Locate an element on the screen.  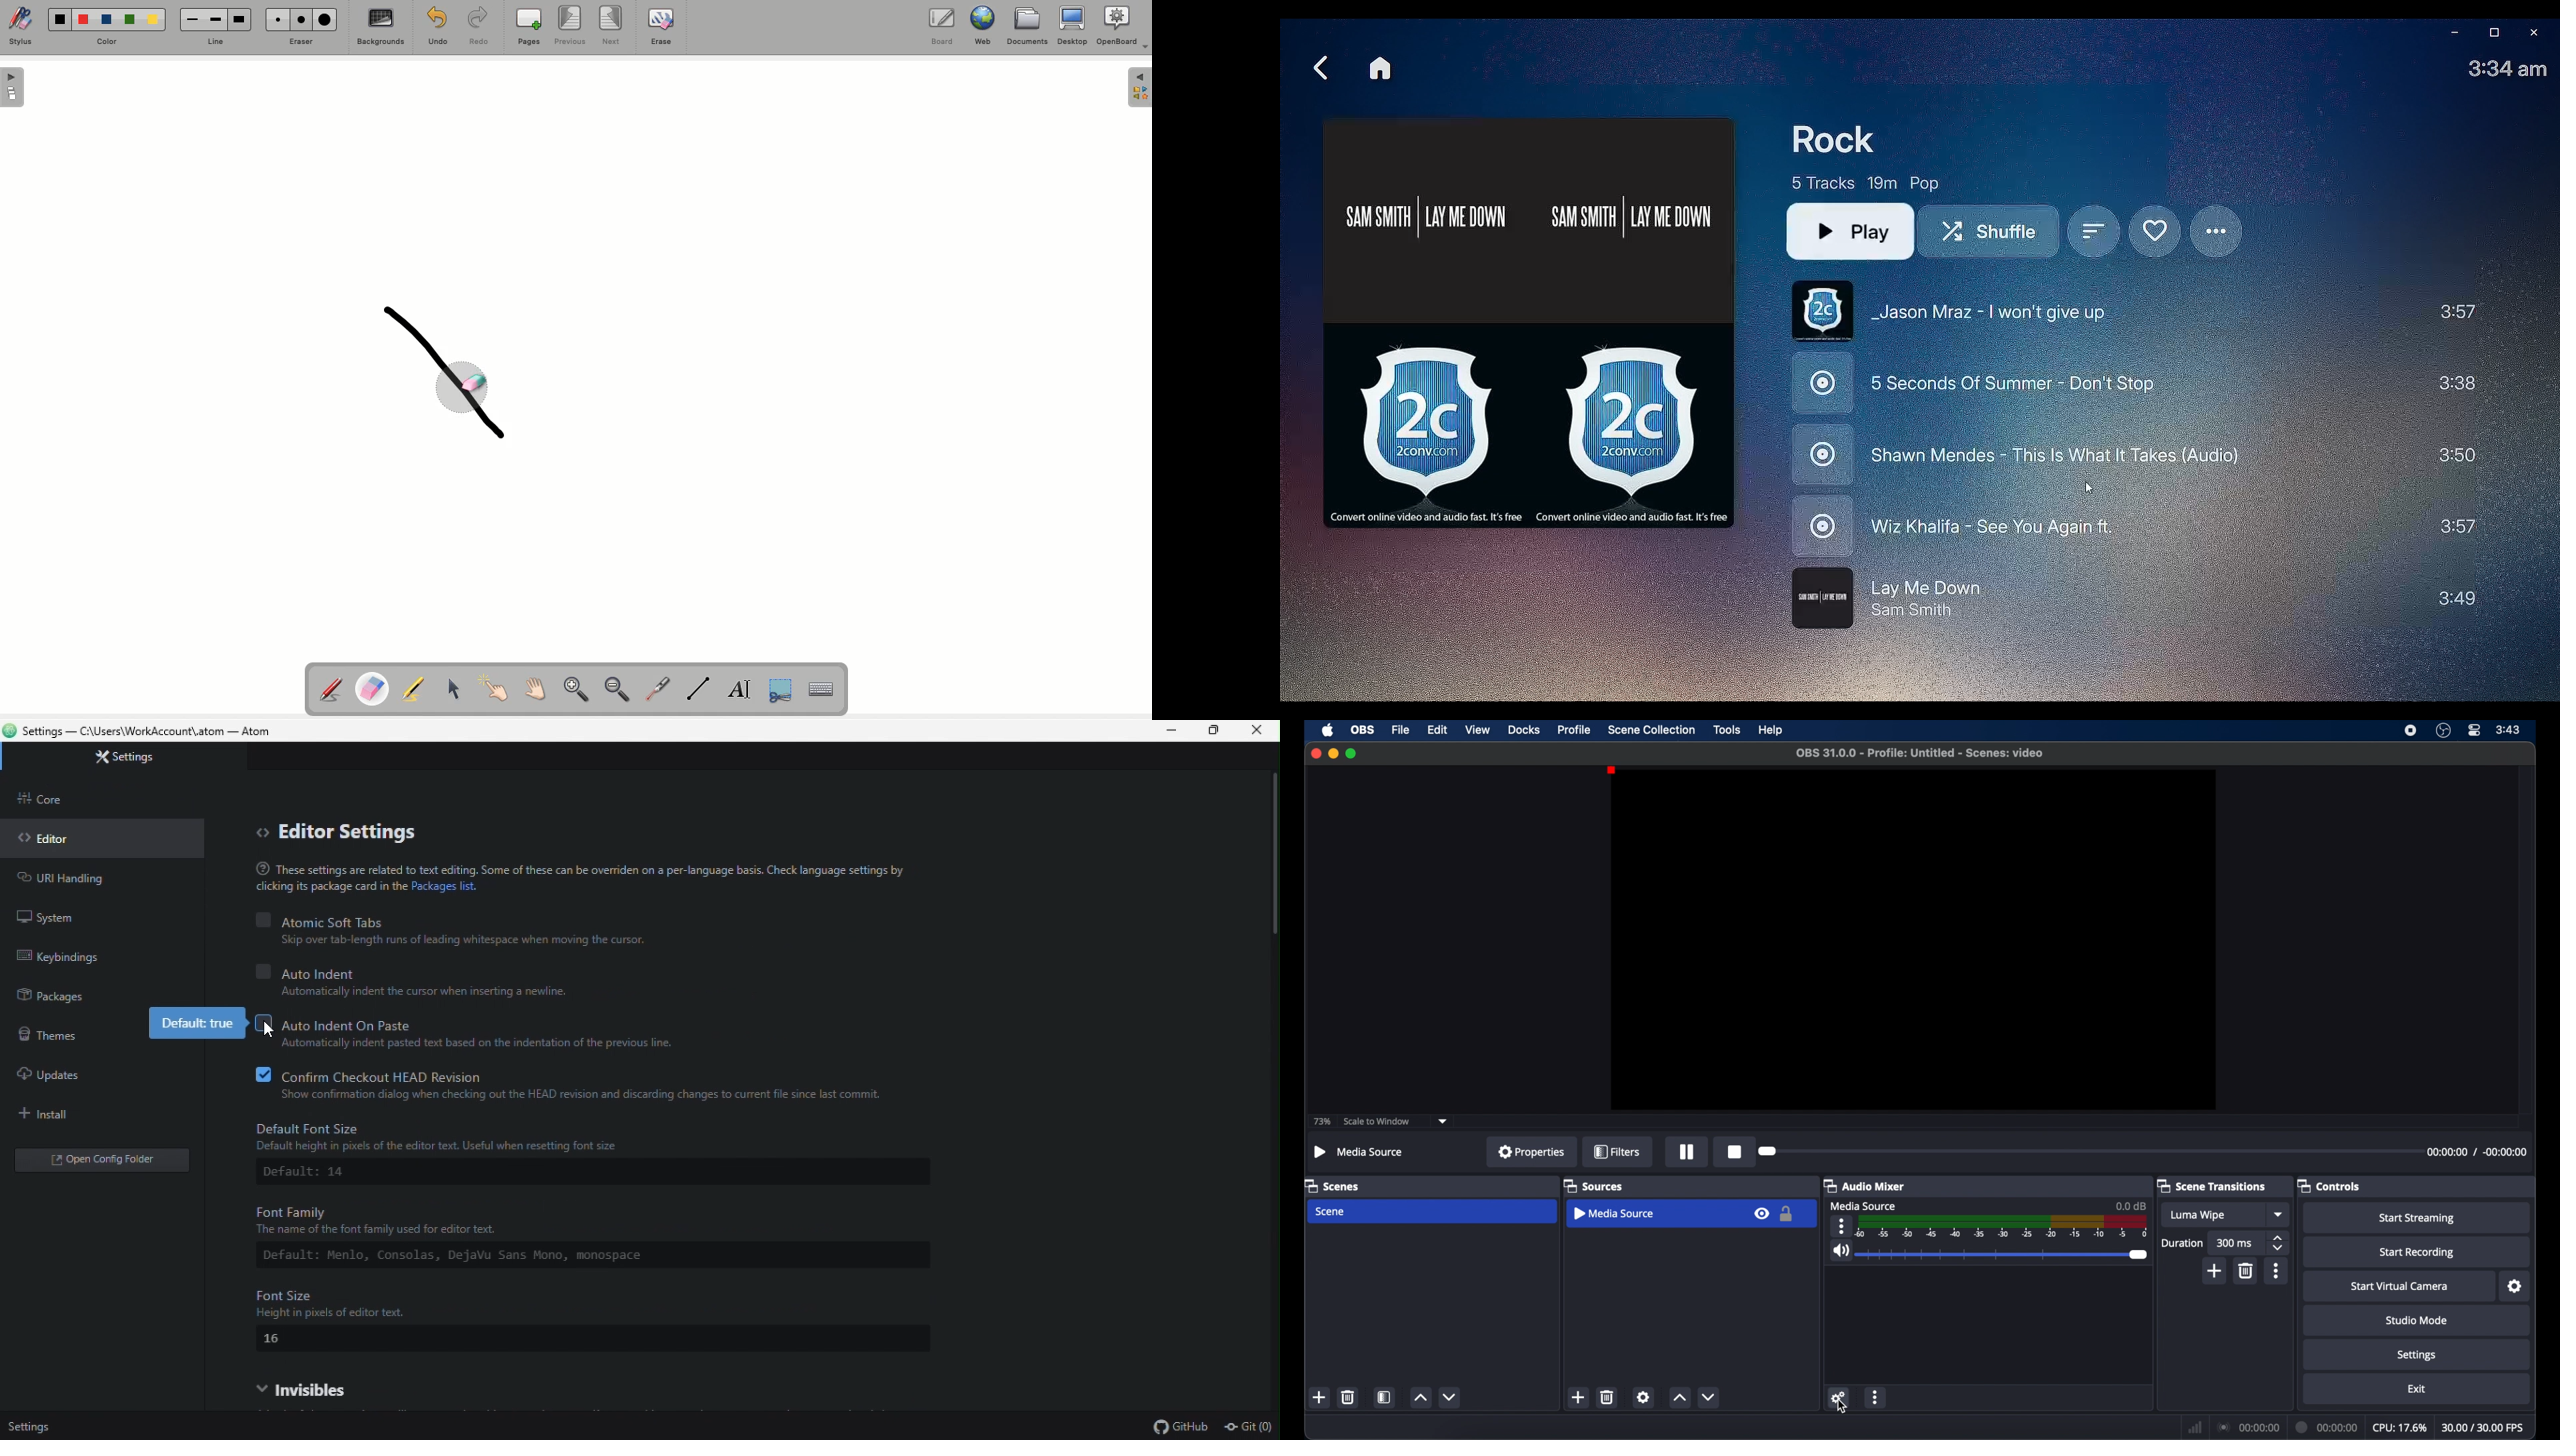
settings is located at coordinates (2417, 1356).